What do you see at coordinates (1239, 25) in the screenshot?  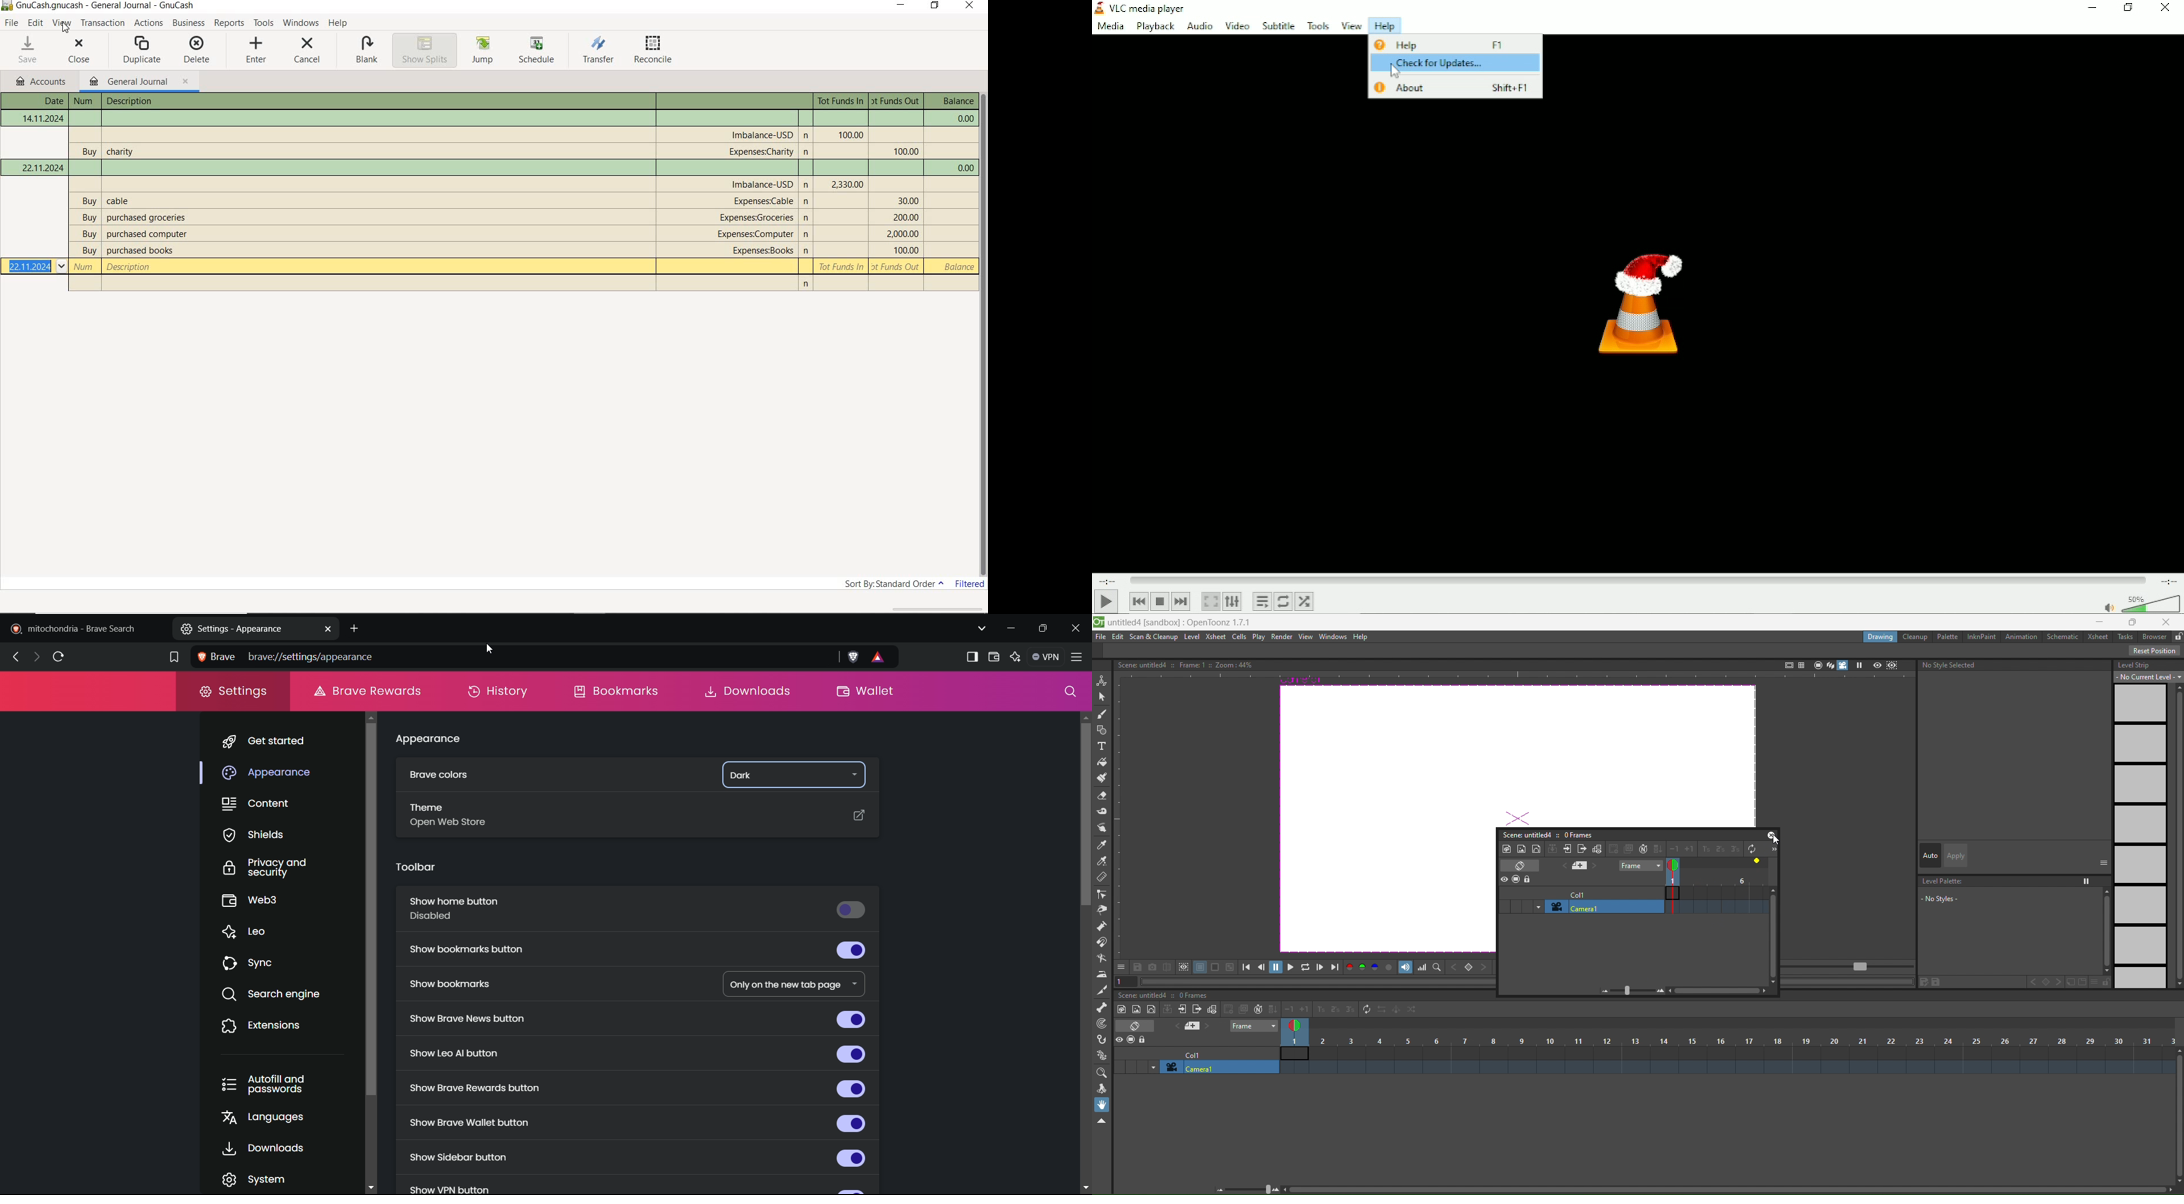 I see `Video` at bounding box center [1239, 25].